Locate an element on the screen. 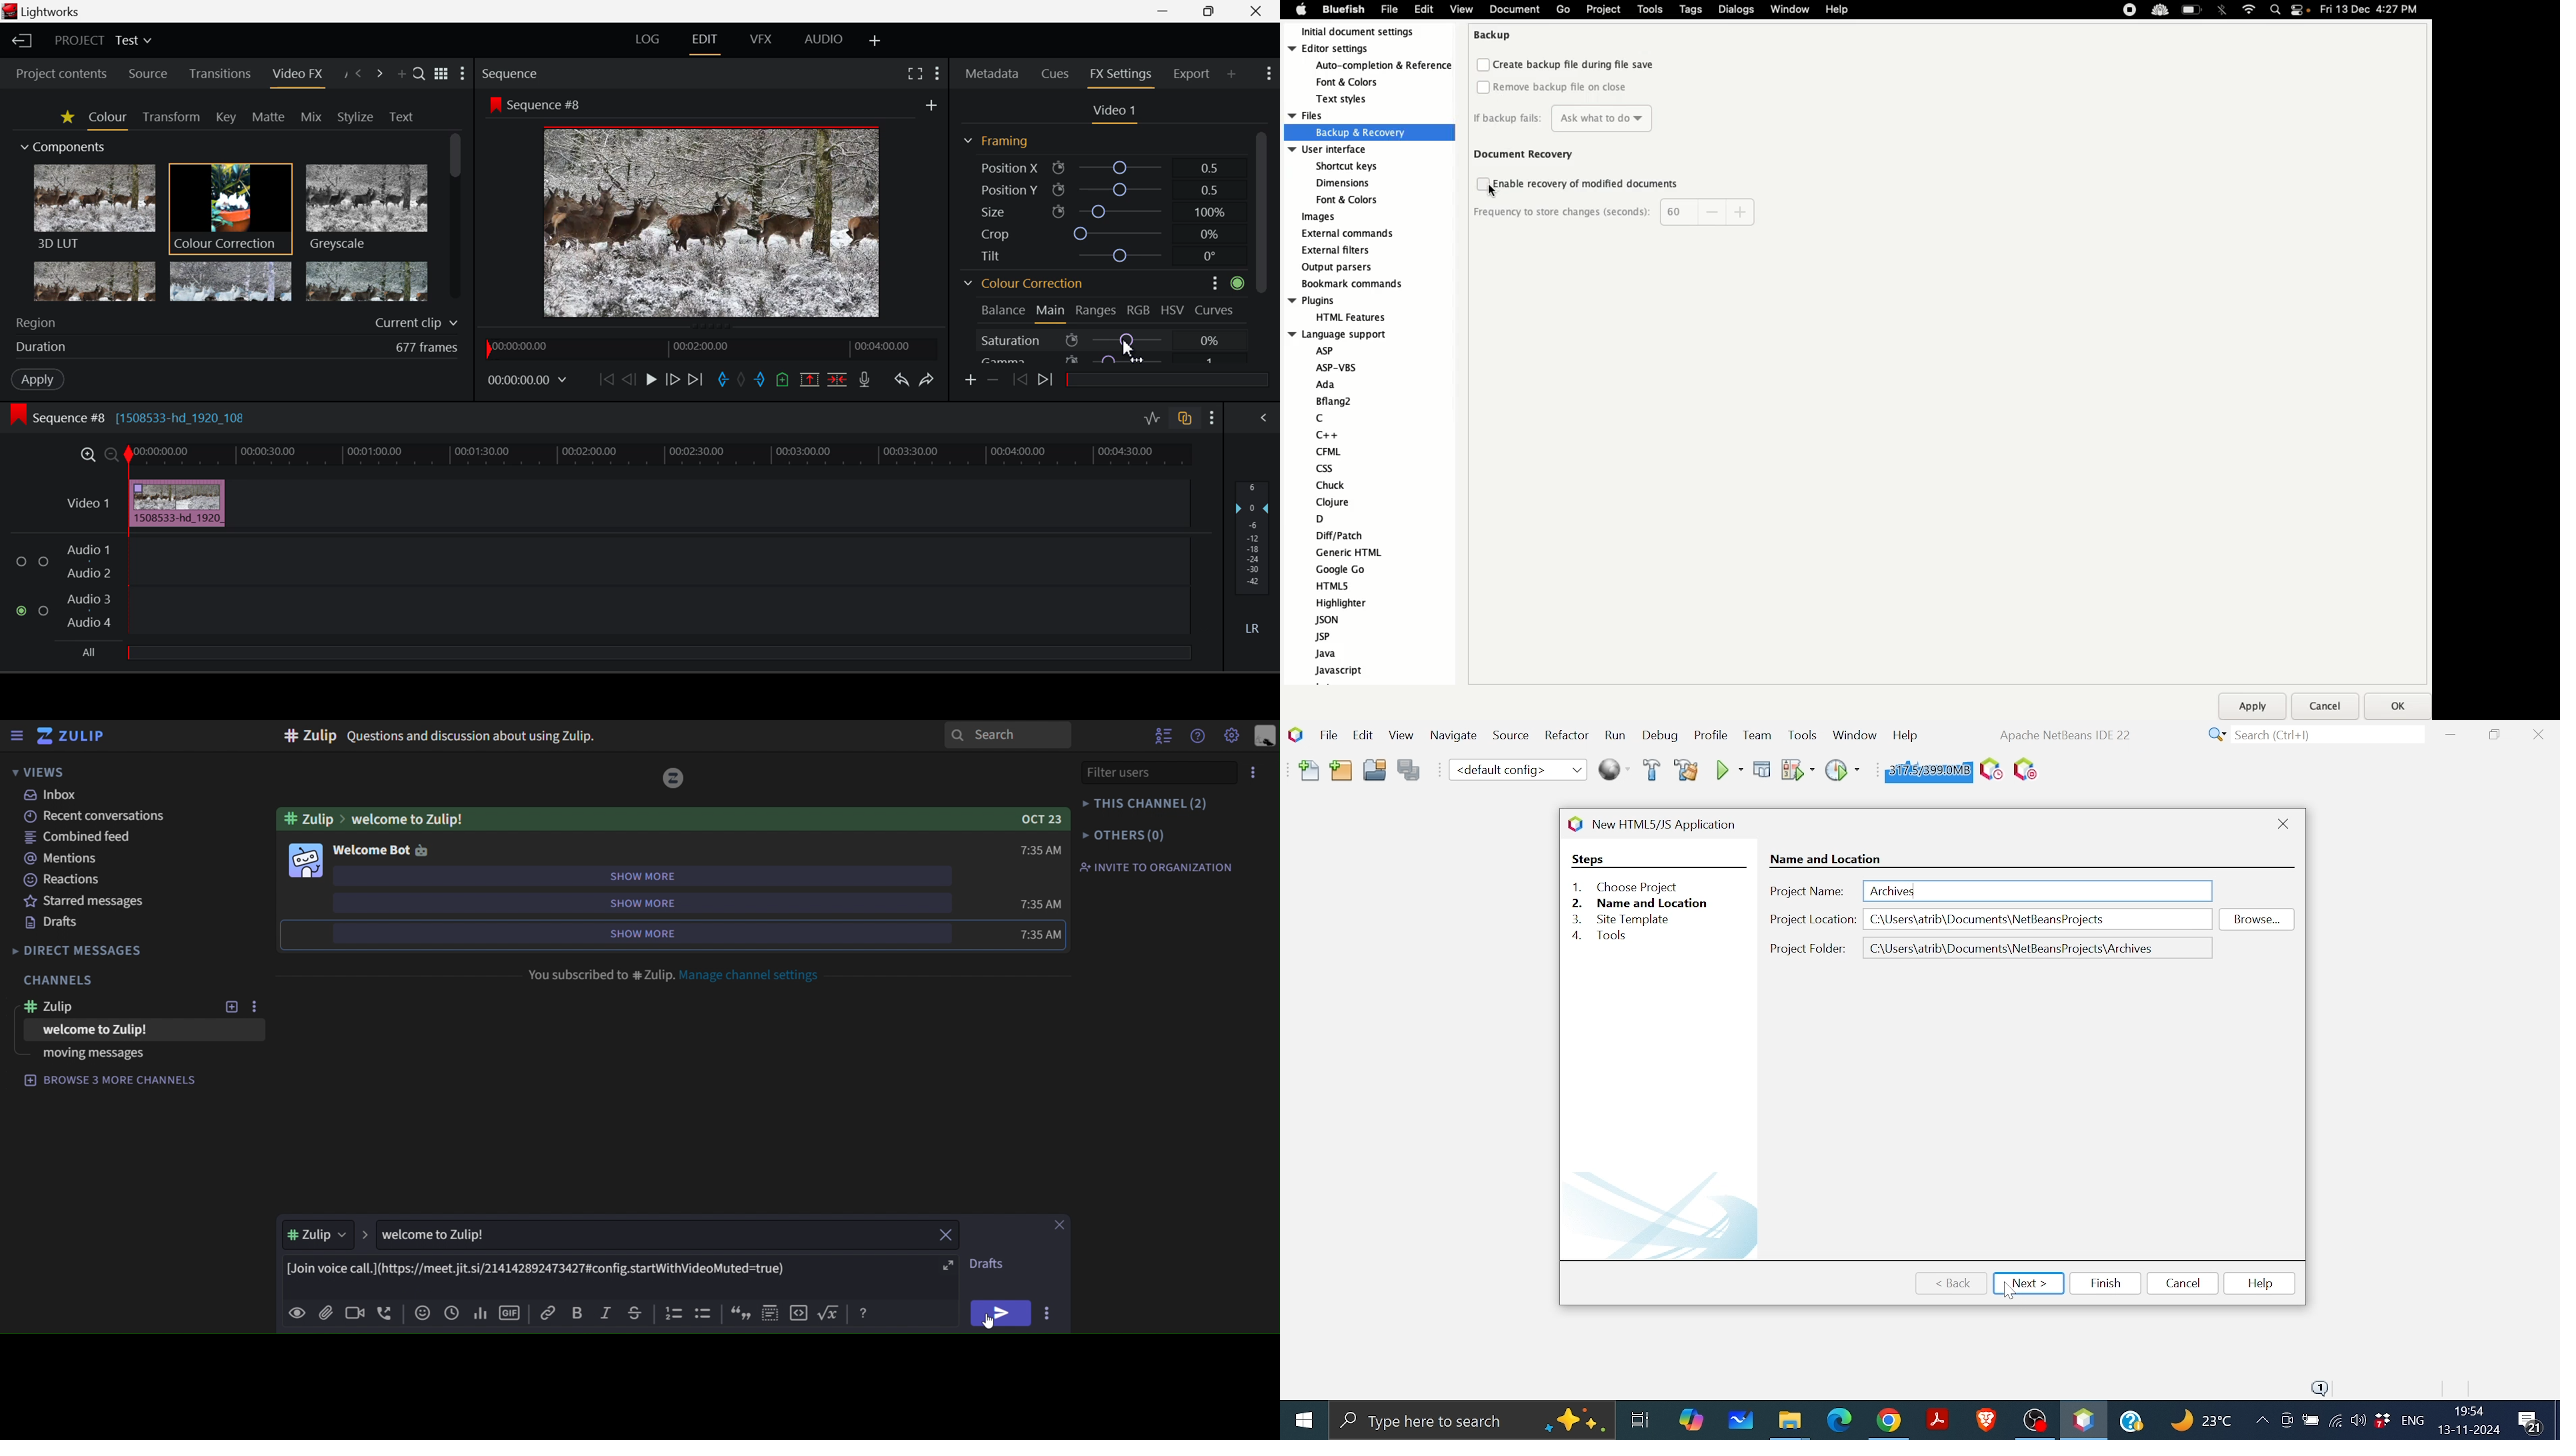  browse 3 more channels is located at coordinates (119, 1083).